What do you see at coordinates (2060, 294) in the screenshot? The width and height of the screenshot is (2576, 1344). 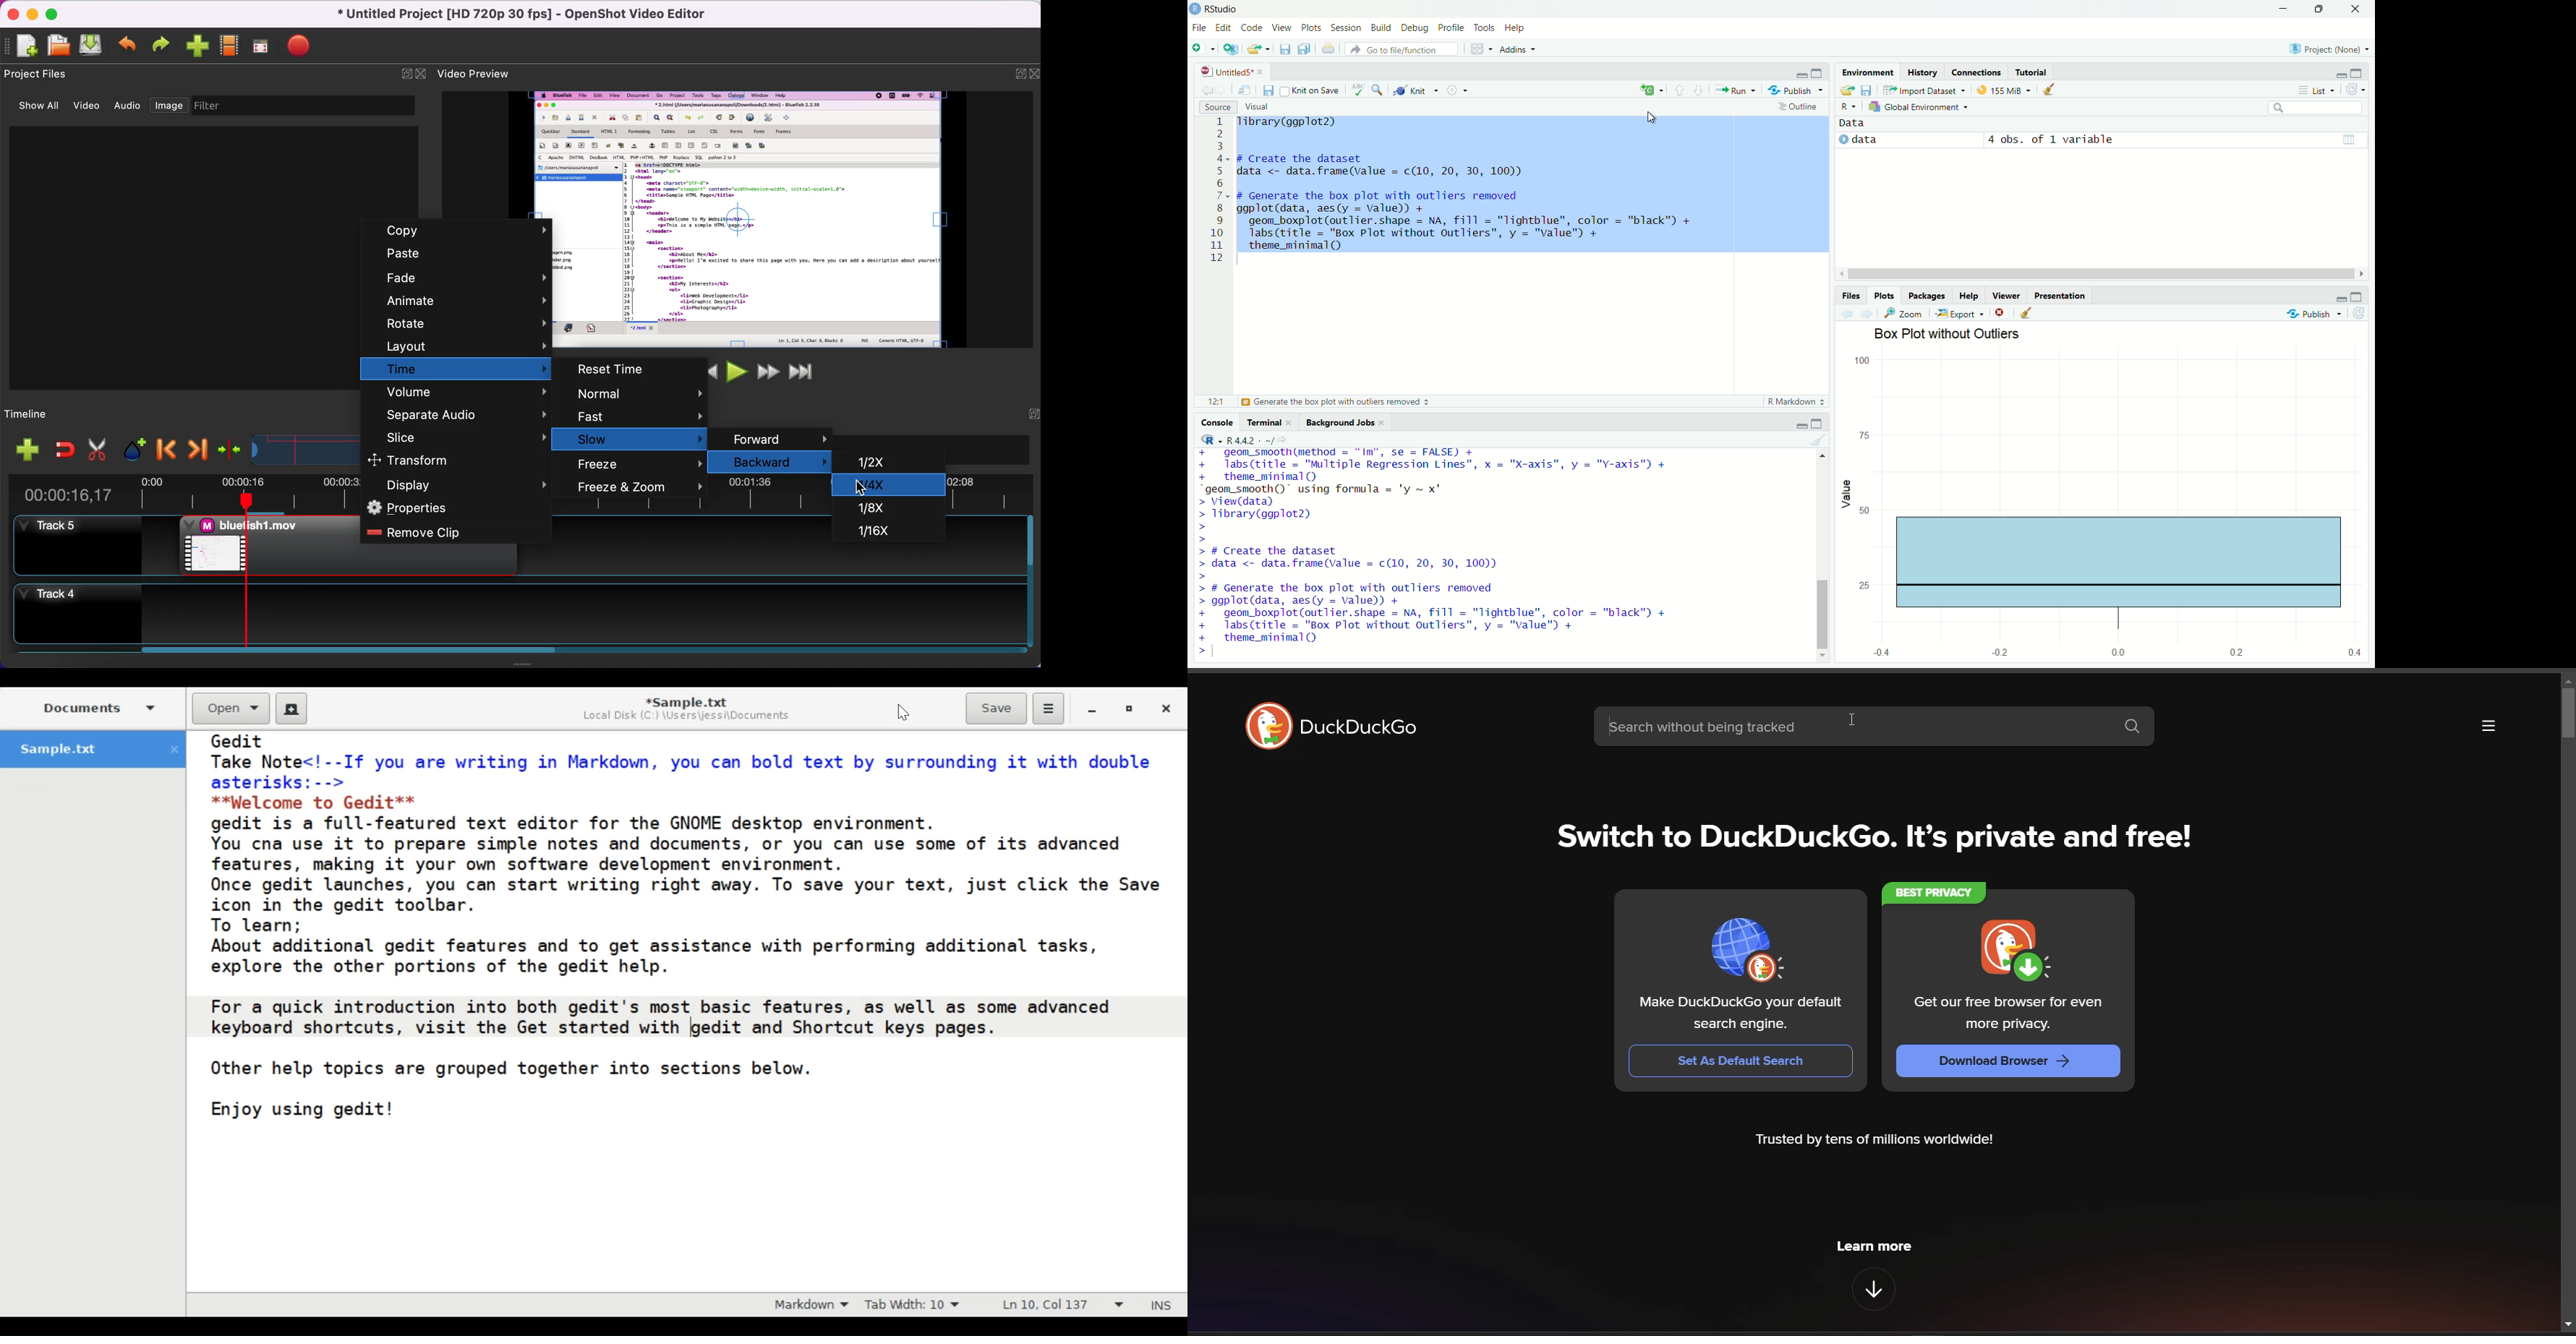 I see `Presentation` at bounding box center [2060, 294].